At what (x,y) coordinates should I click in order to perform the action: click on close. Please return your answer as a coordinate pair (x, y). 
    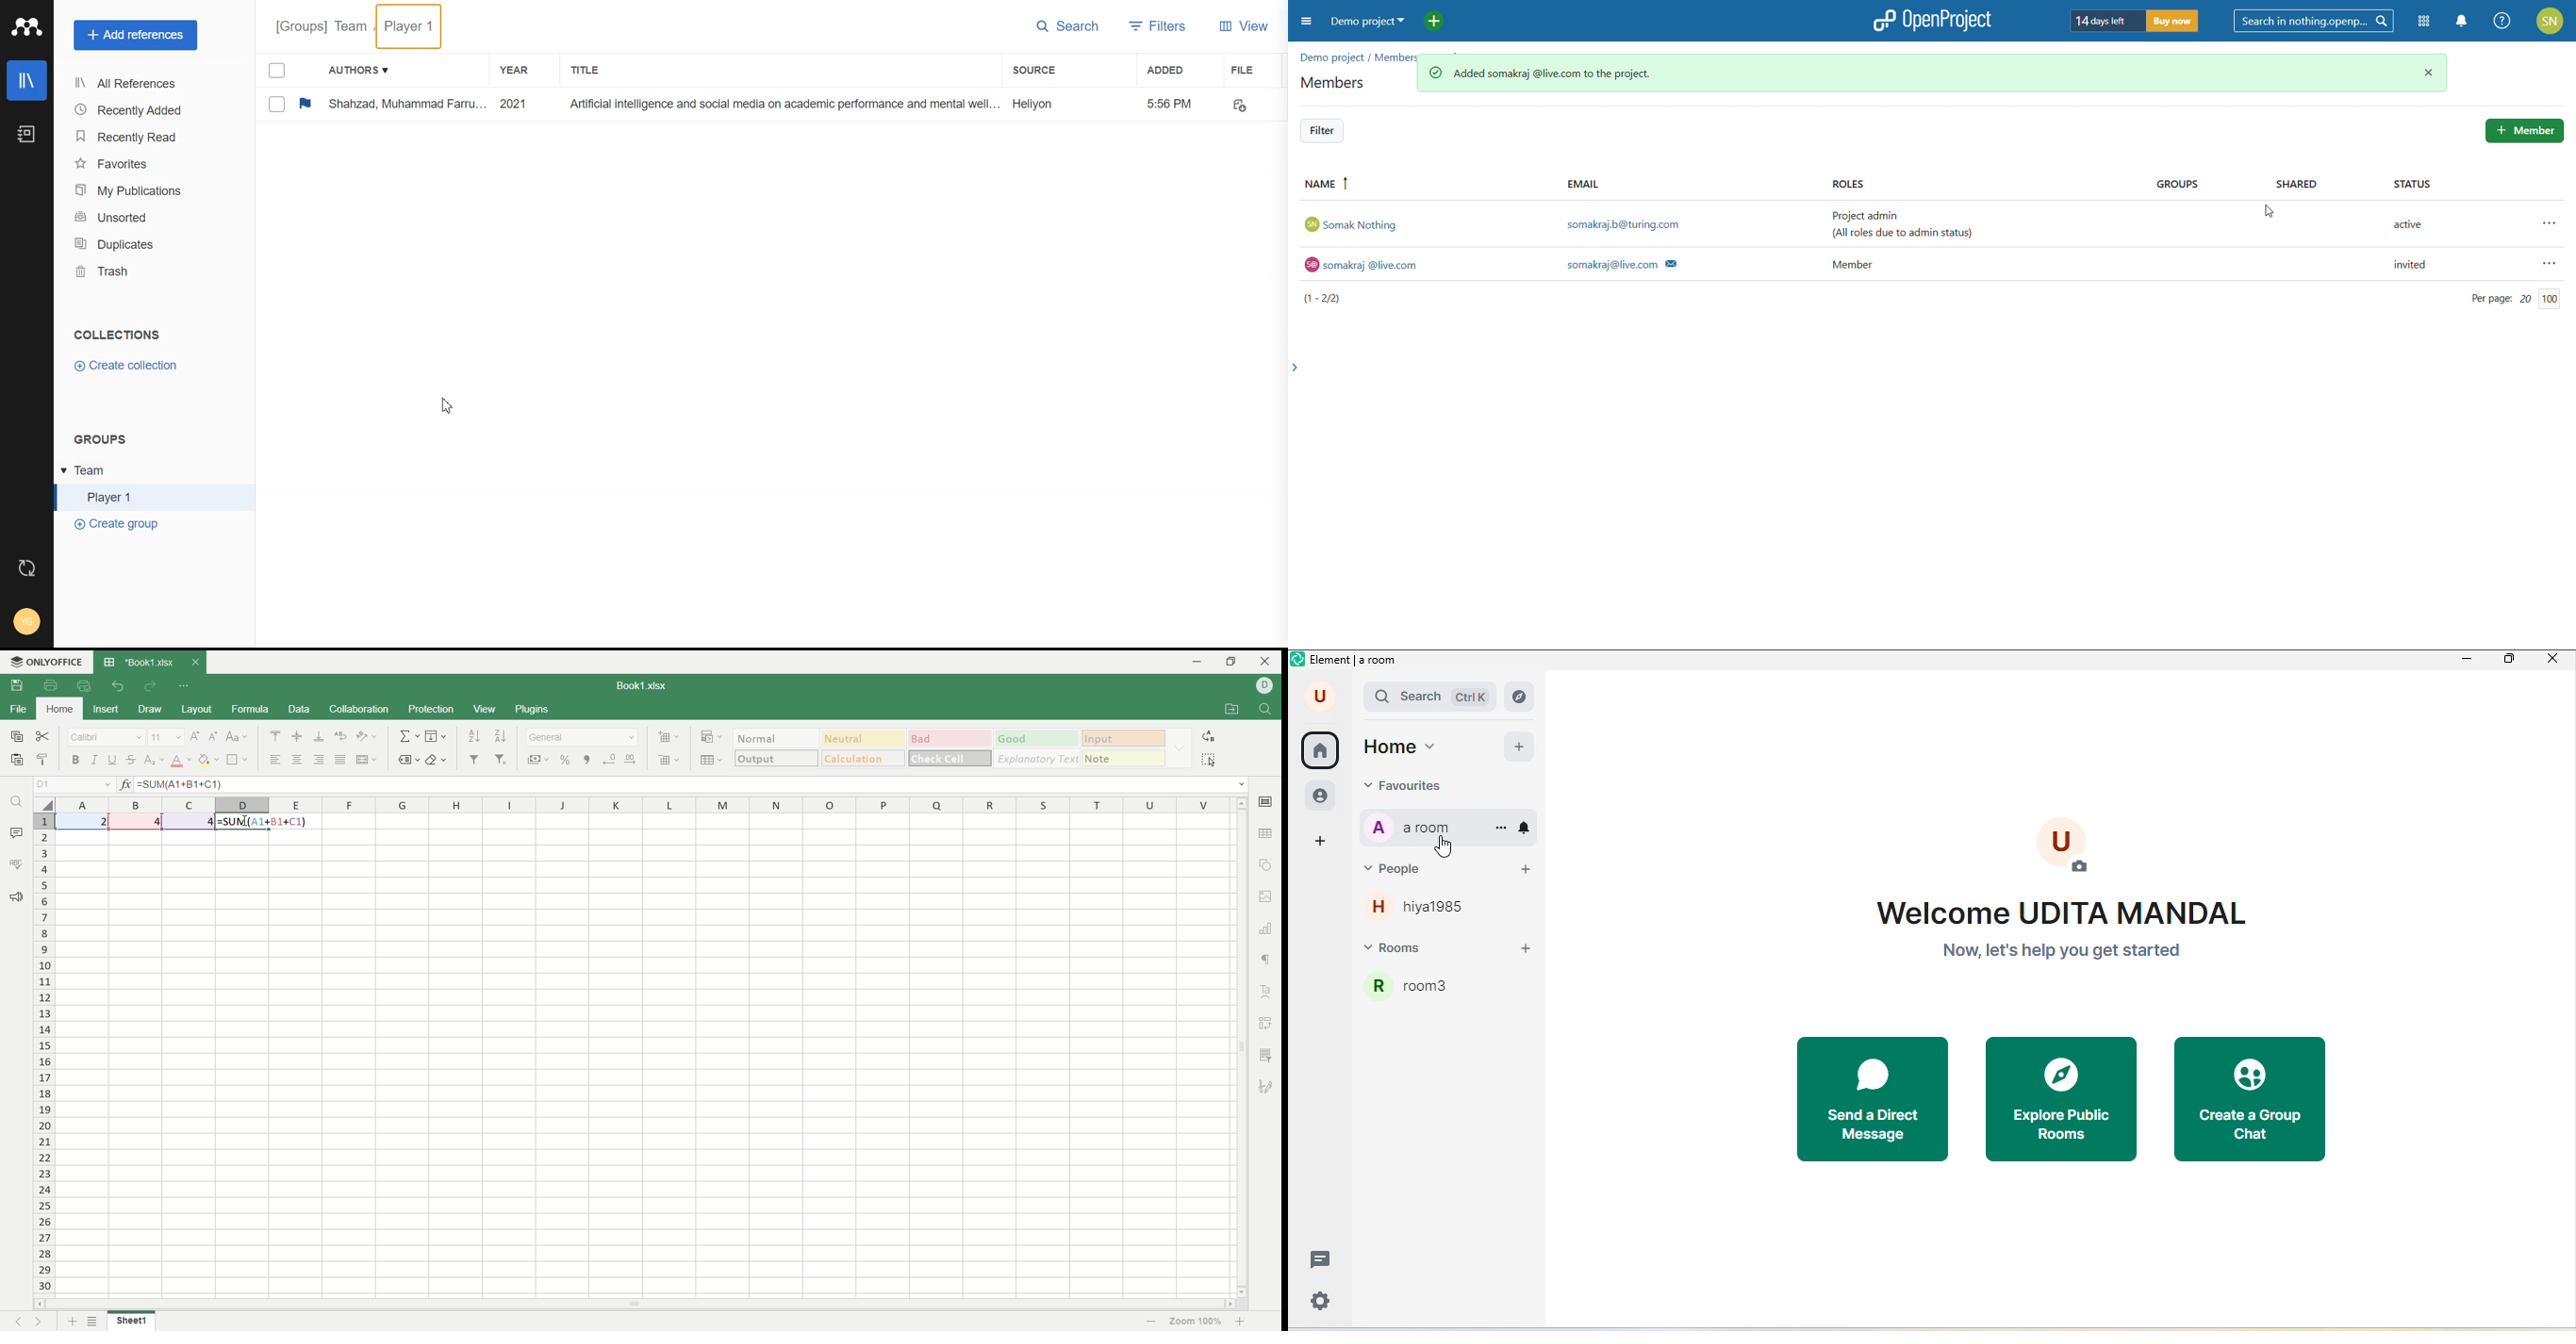
    Looking at the image, I should click on (1263, 662).